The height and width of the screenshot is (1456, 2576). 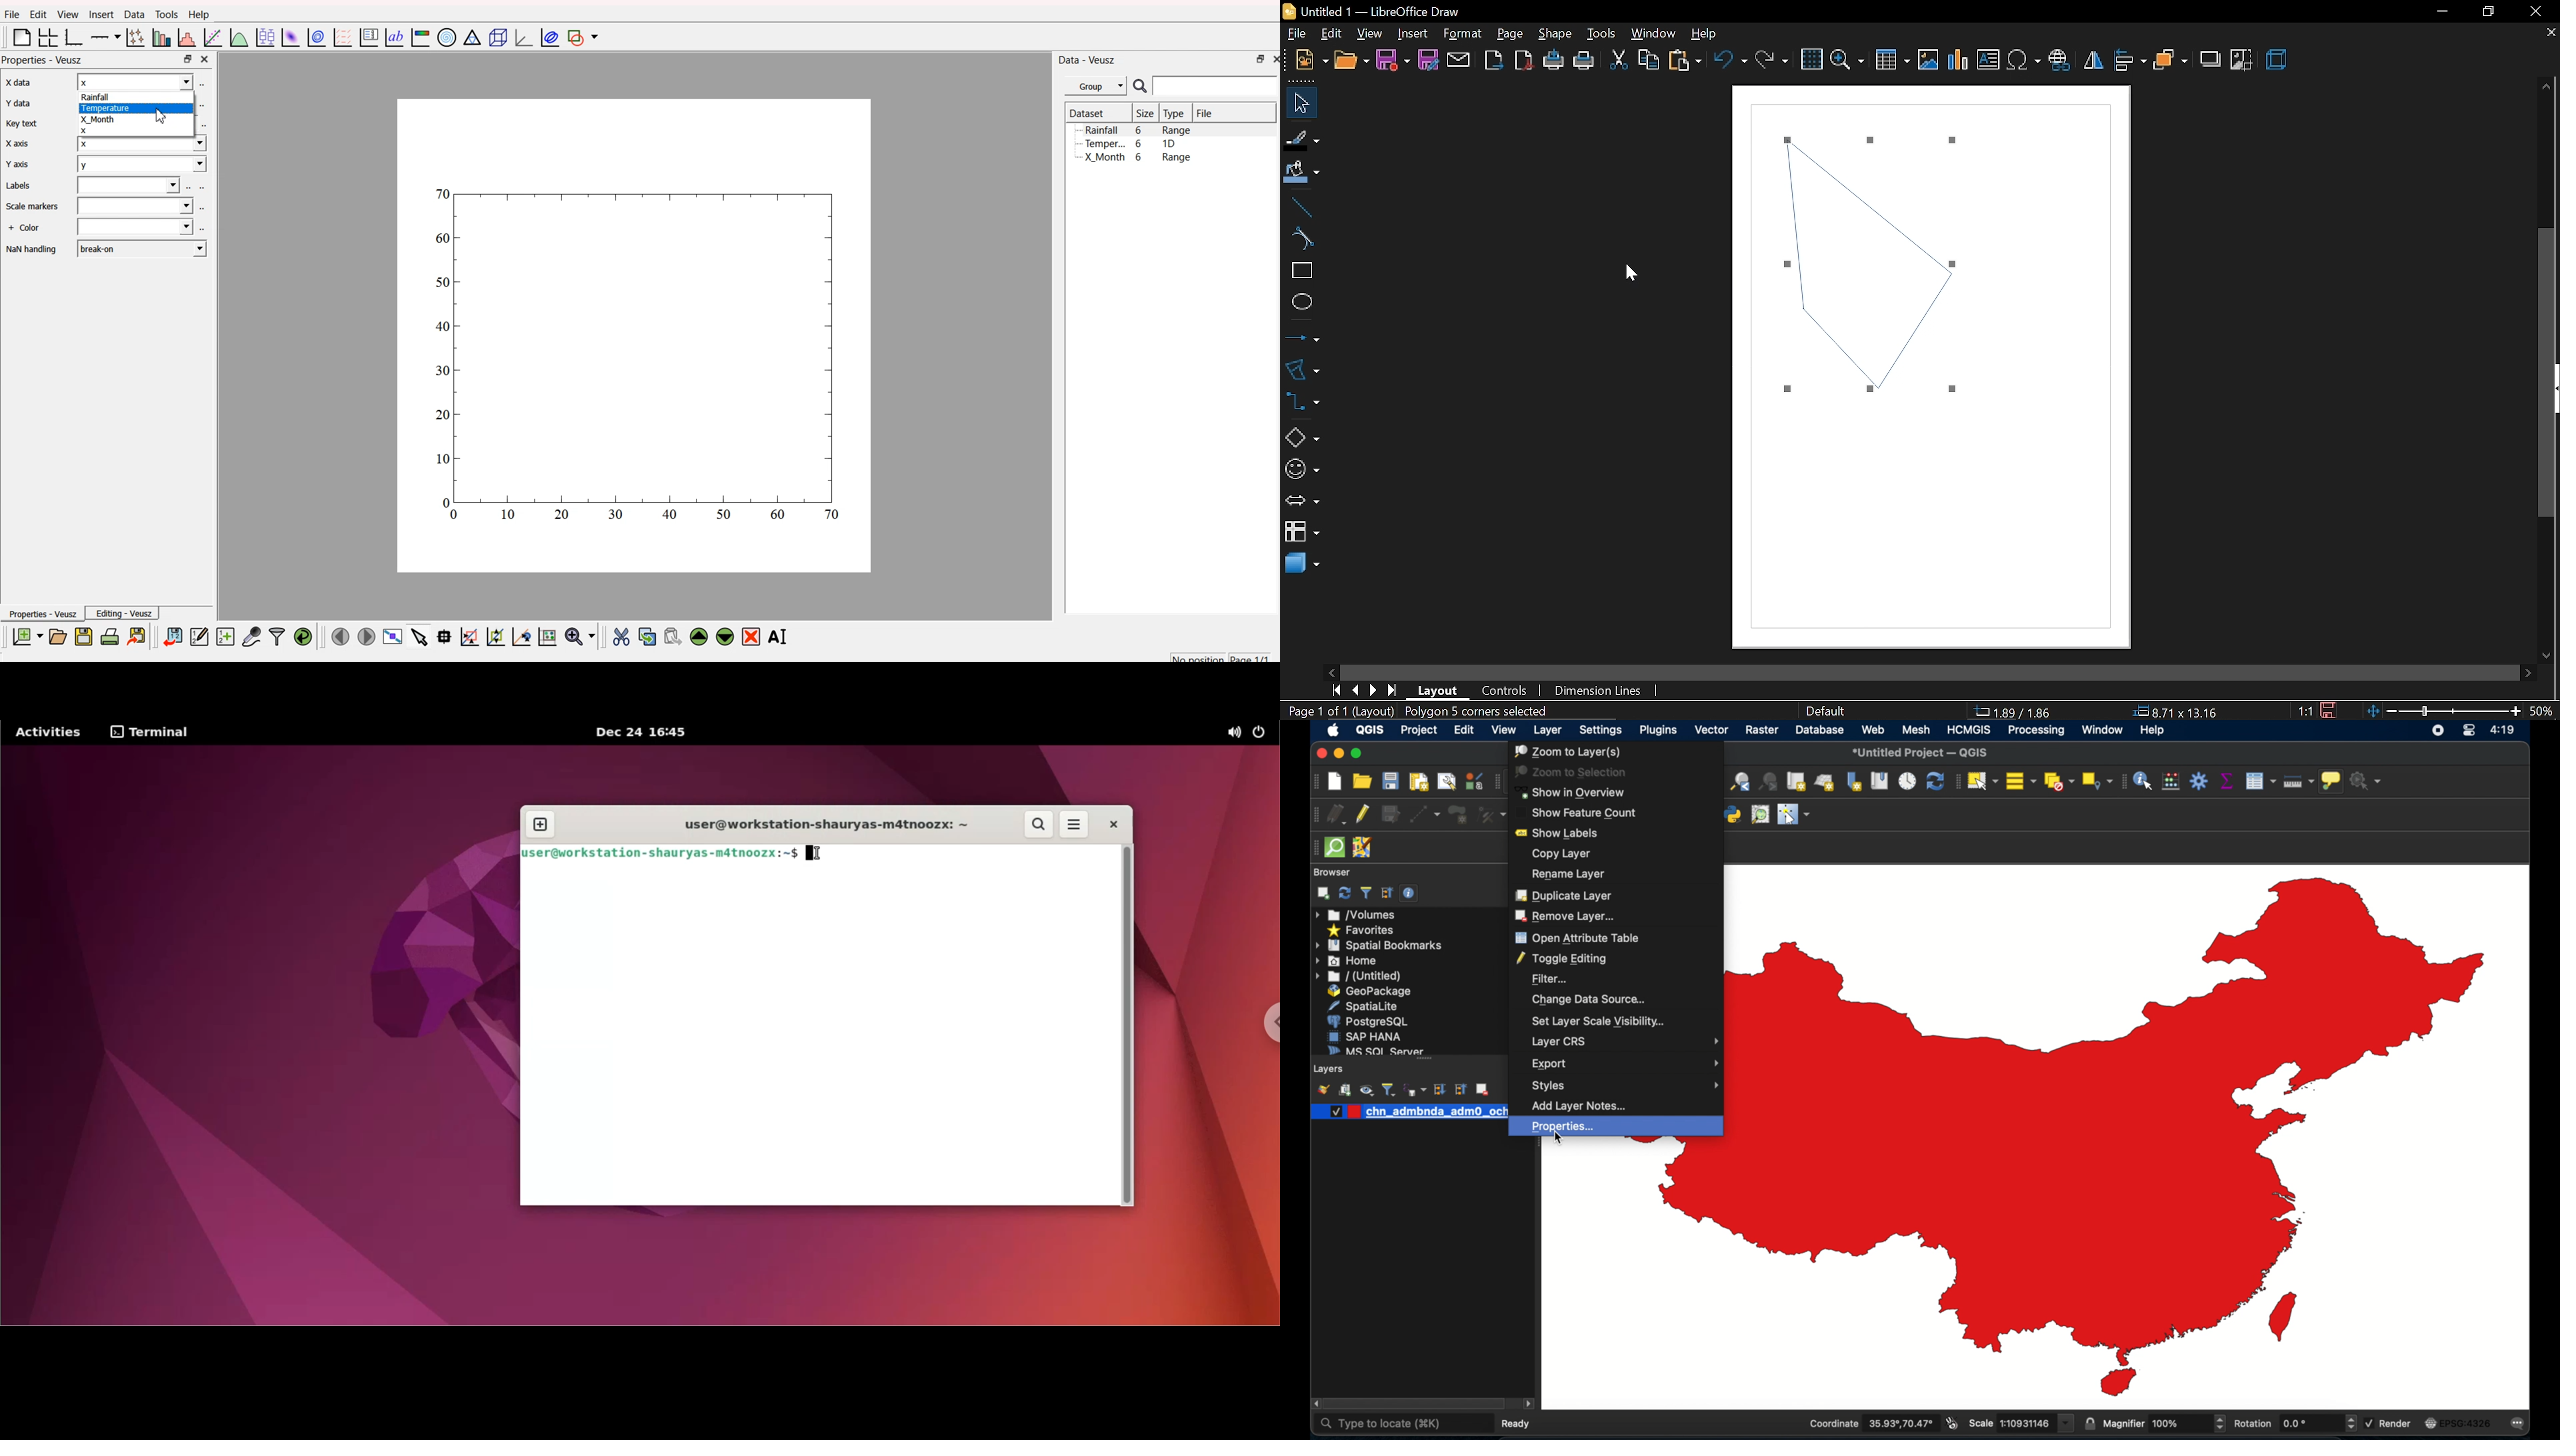 What do you see at coordinates (585, 38) in the screenshot?
I see `add shape to plot` at bounding box center [585, 38].